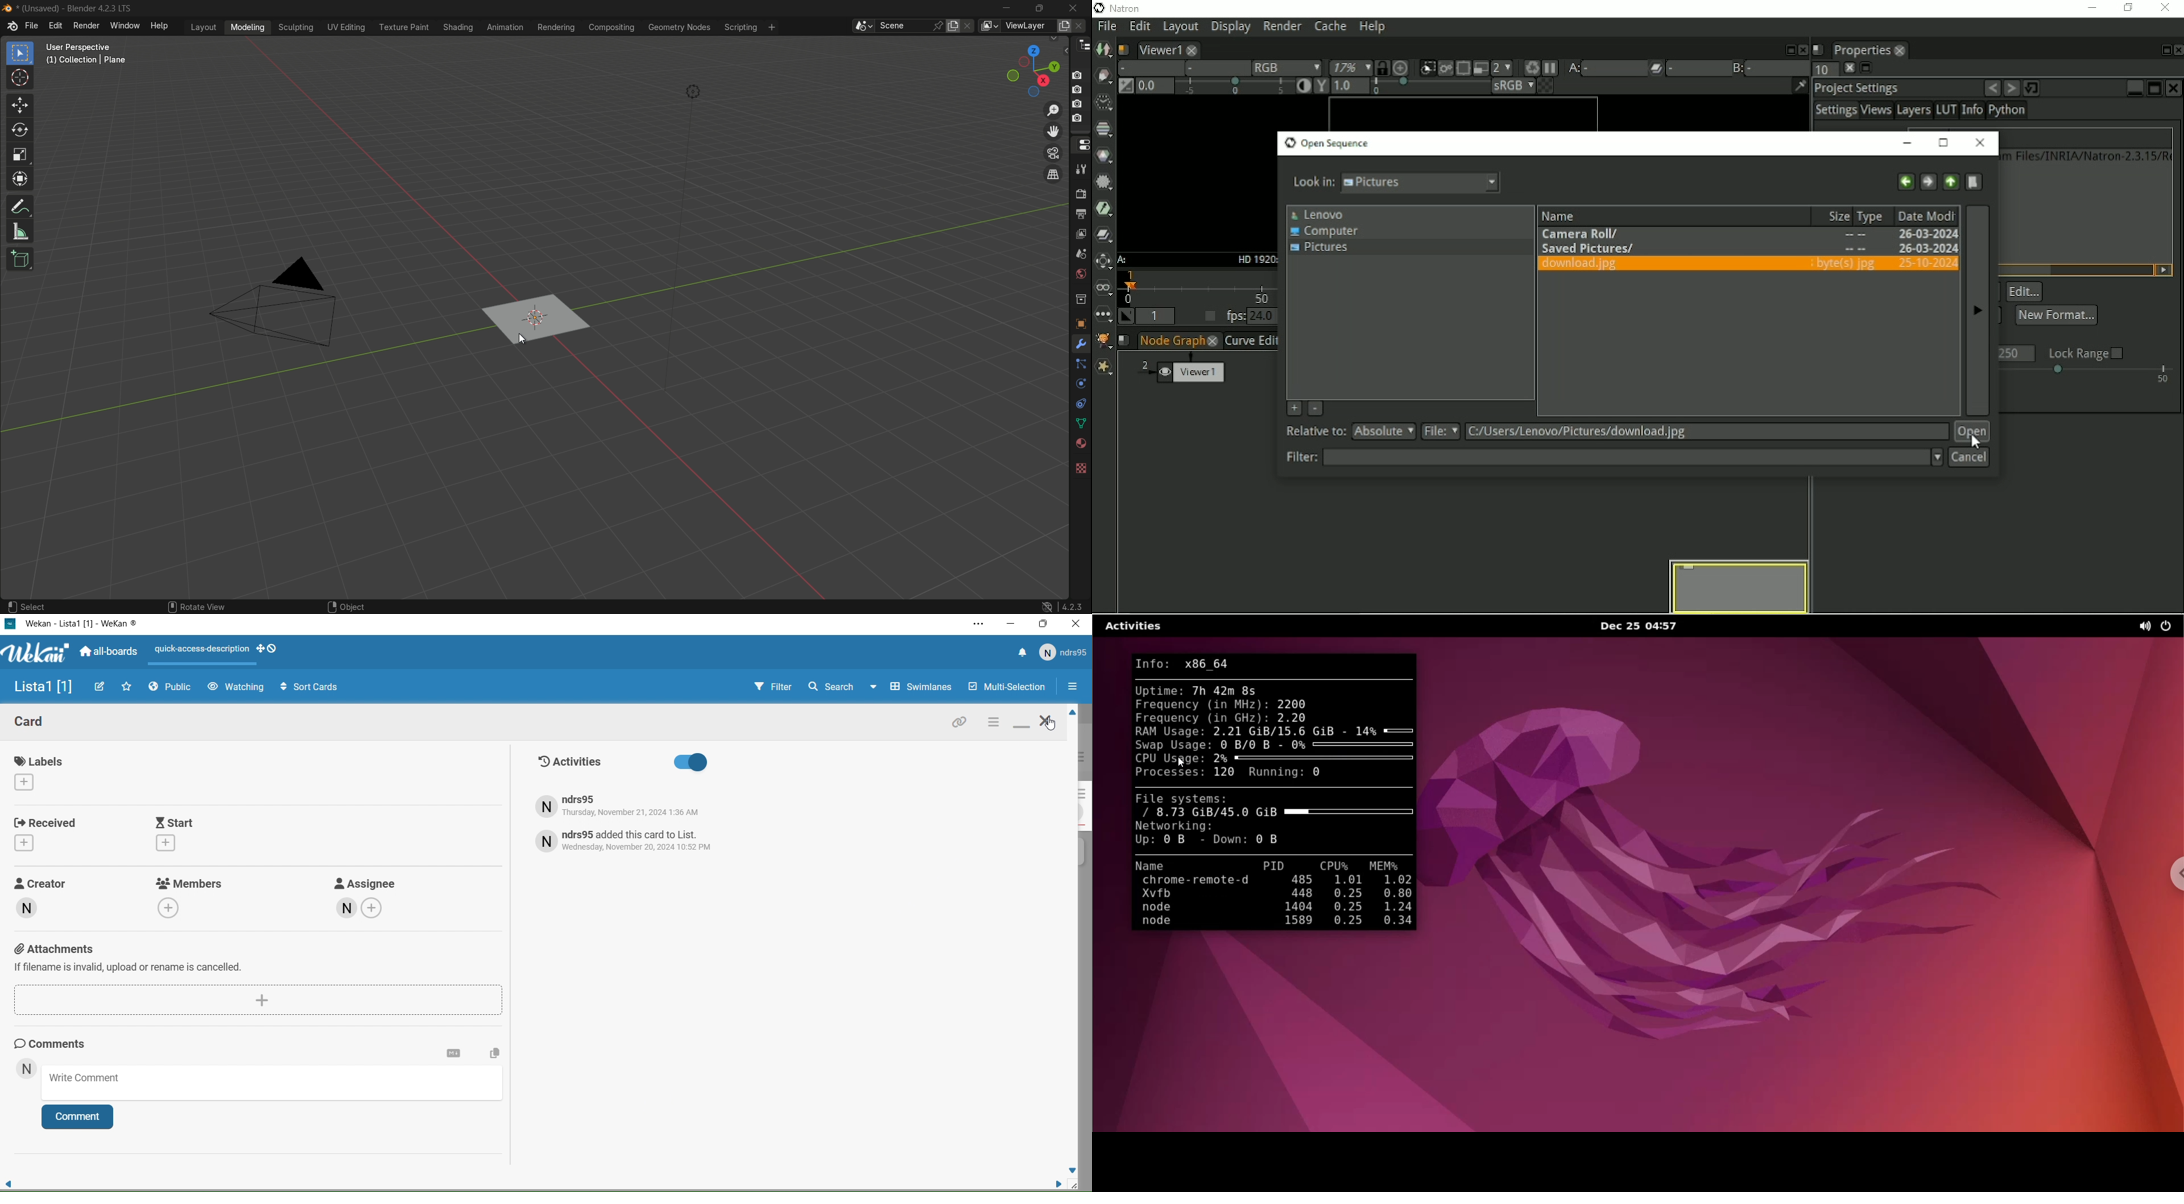 The width and height of the screenshot is (2184, 1204). Describe the element at coordinates (1072, 688) in the screenshot. I see `Options` at that location.